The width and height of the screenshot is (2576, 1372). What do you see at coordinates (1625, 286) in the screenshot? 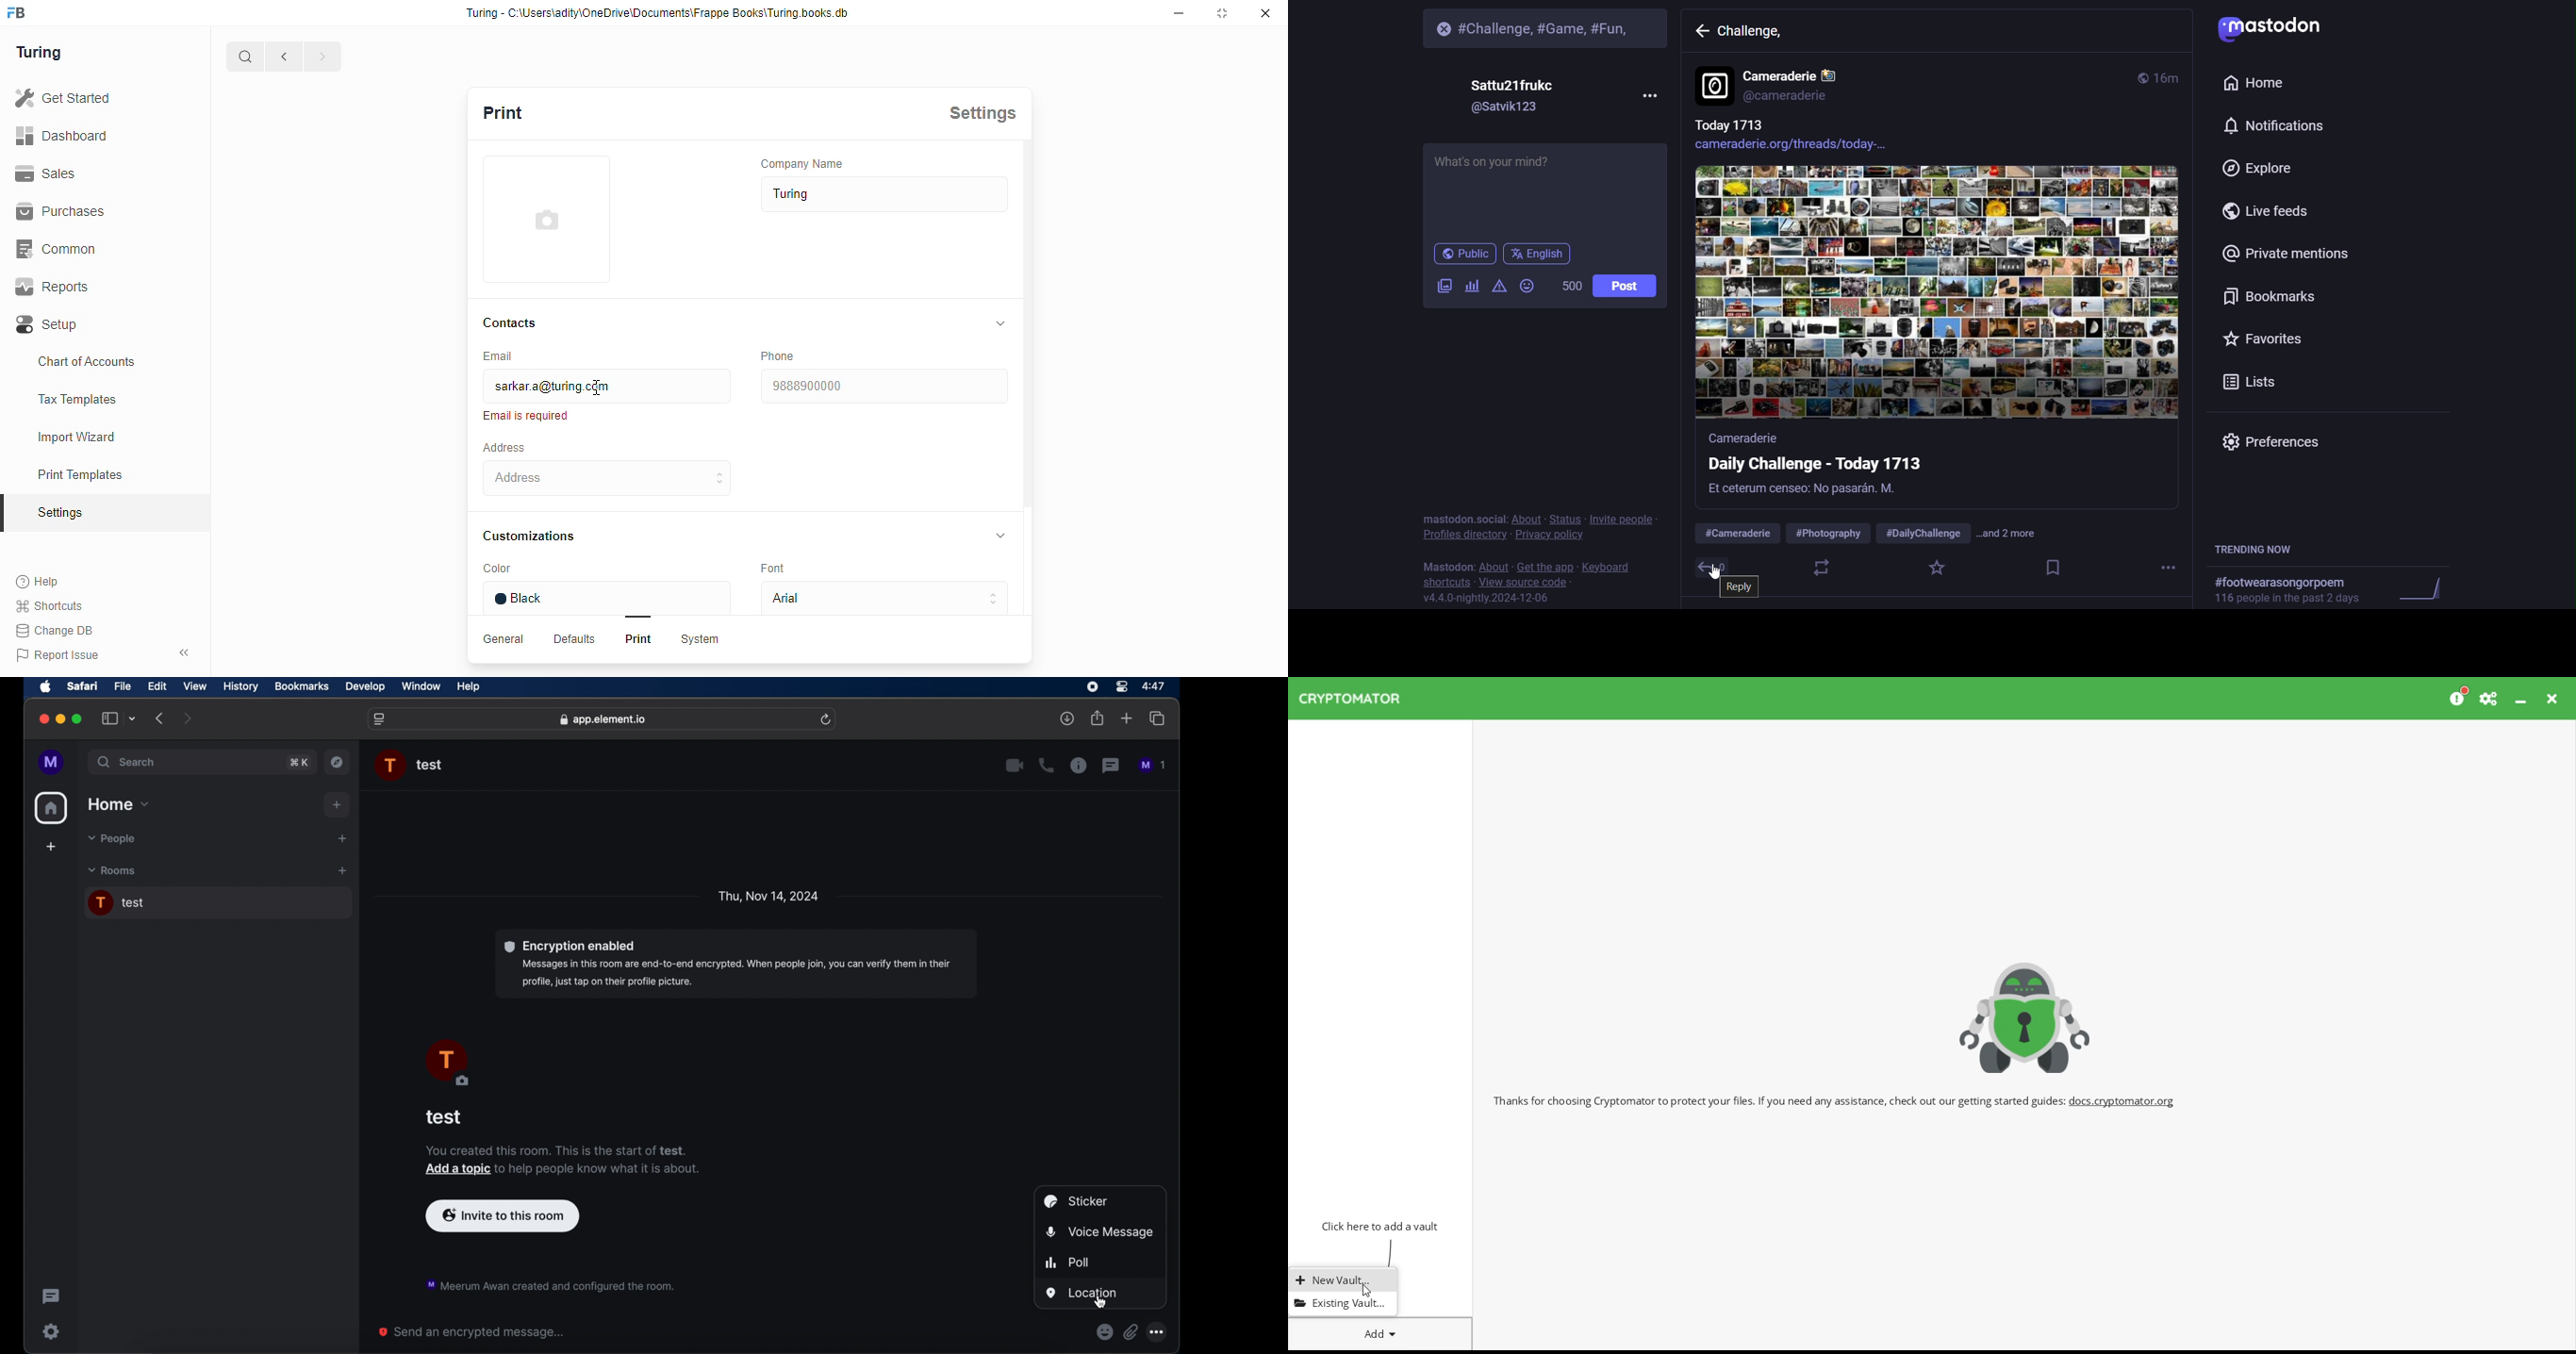
I see `post` at bounding box center [1625, 286].